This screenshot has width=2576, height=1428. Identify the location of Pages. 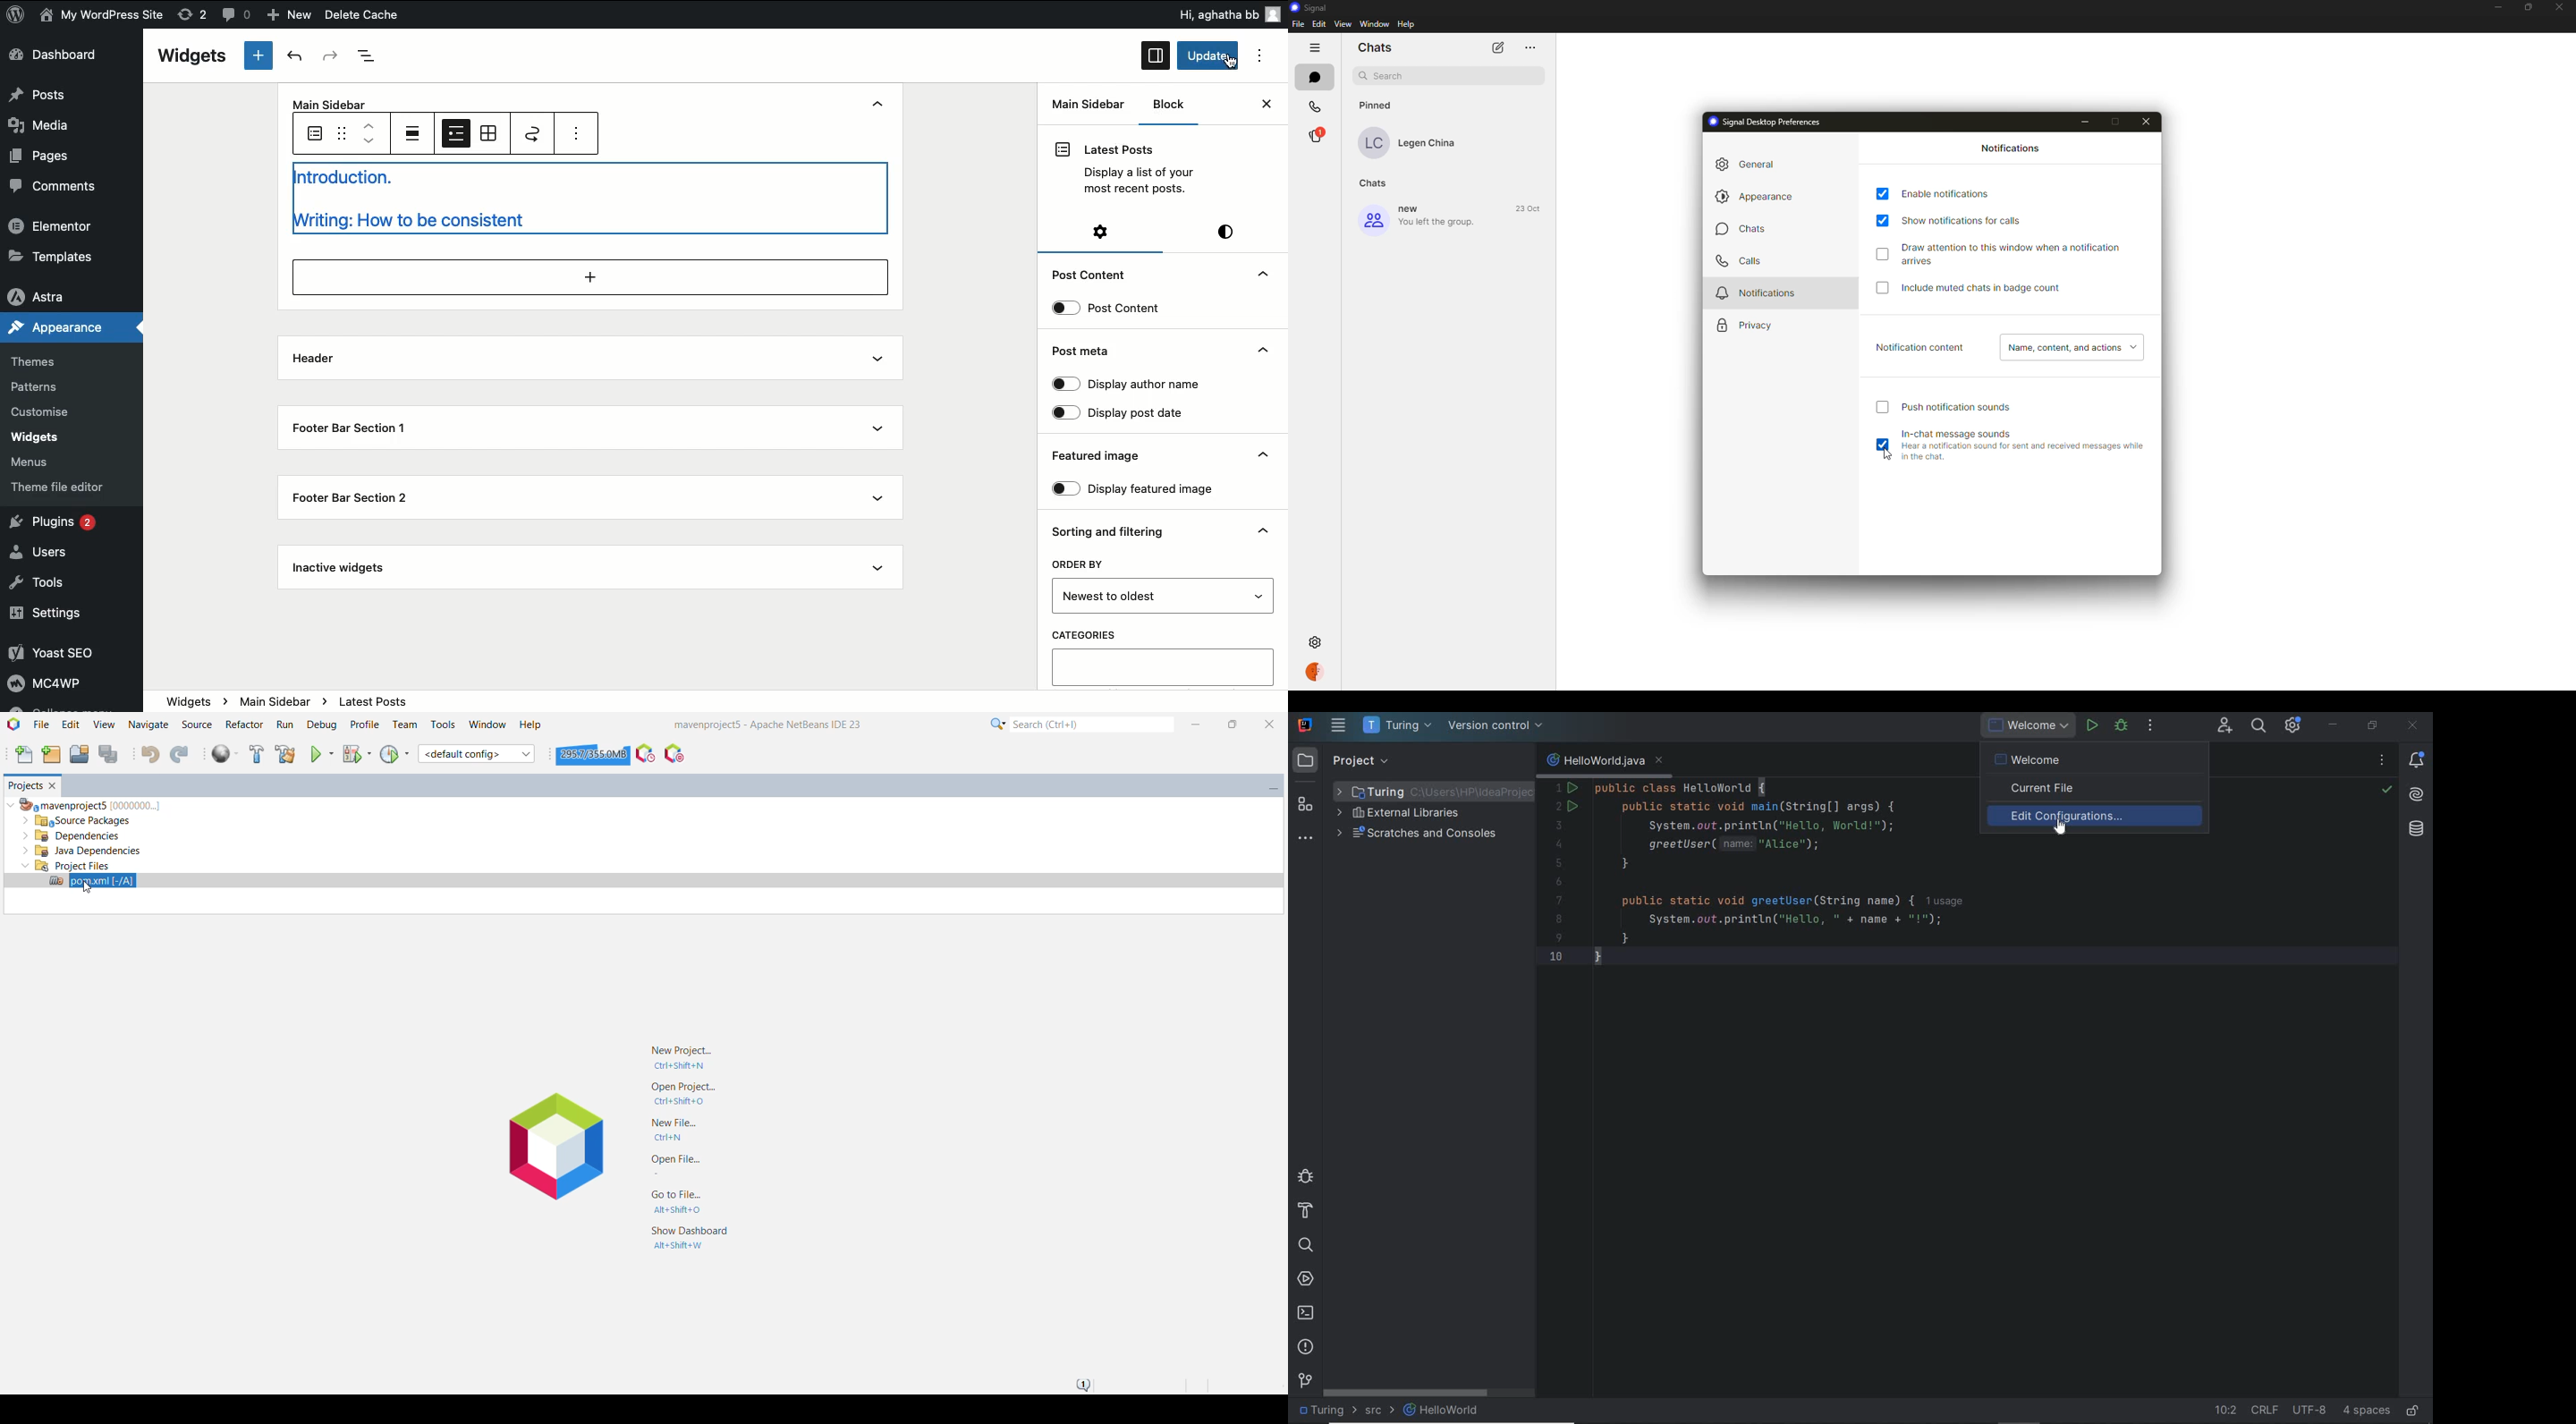
(40, 156).